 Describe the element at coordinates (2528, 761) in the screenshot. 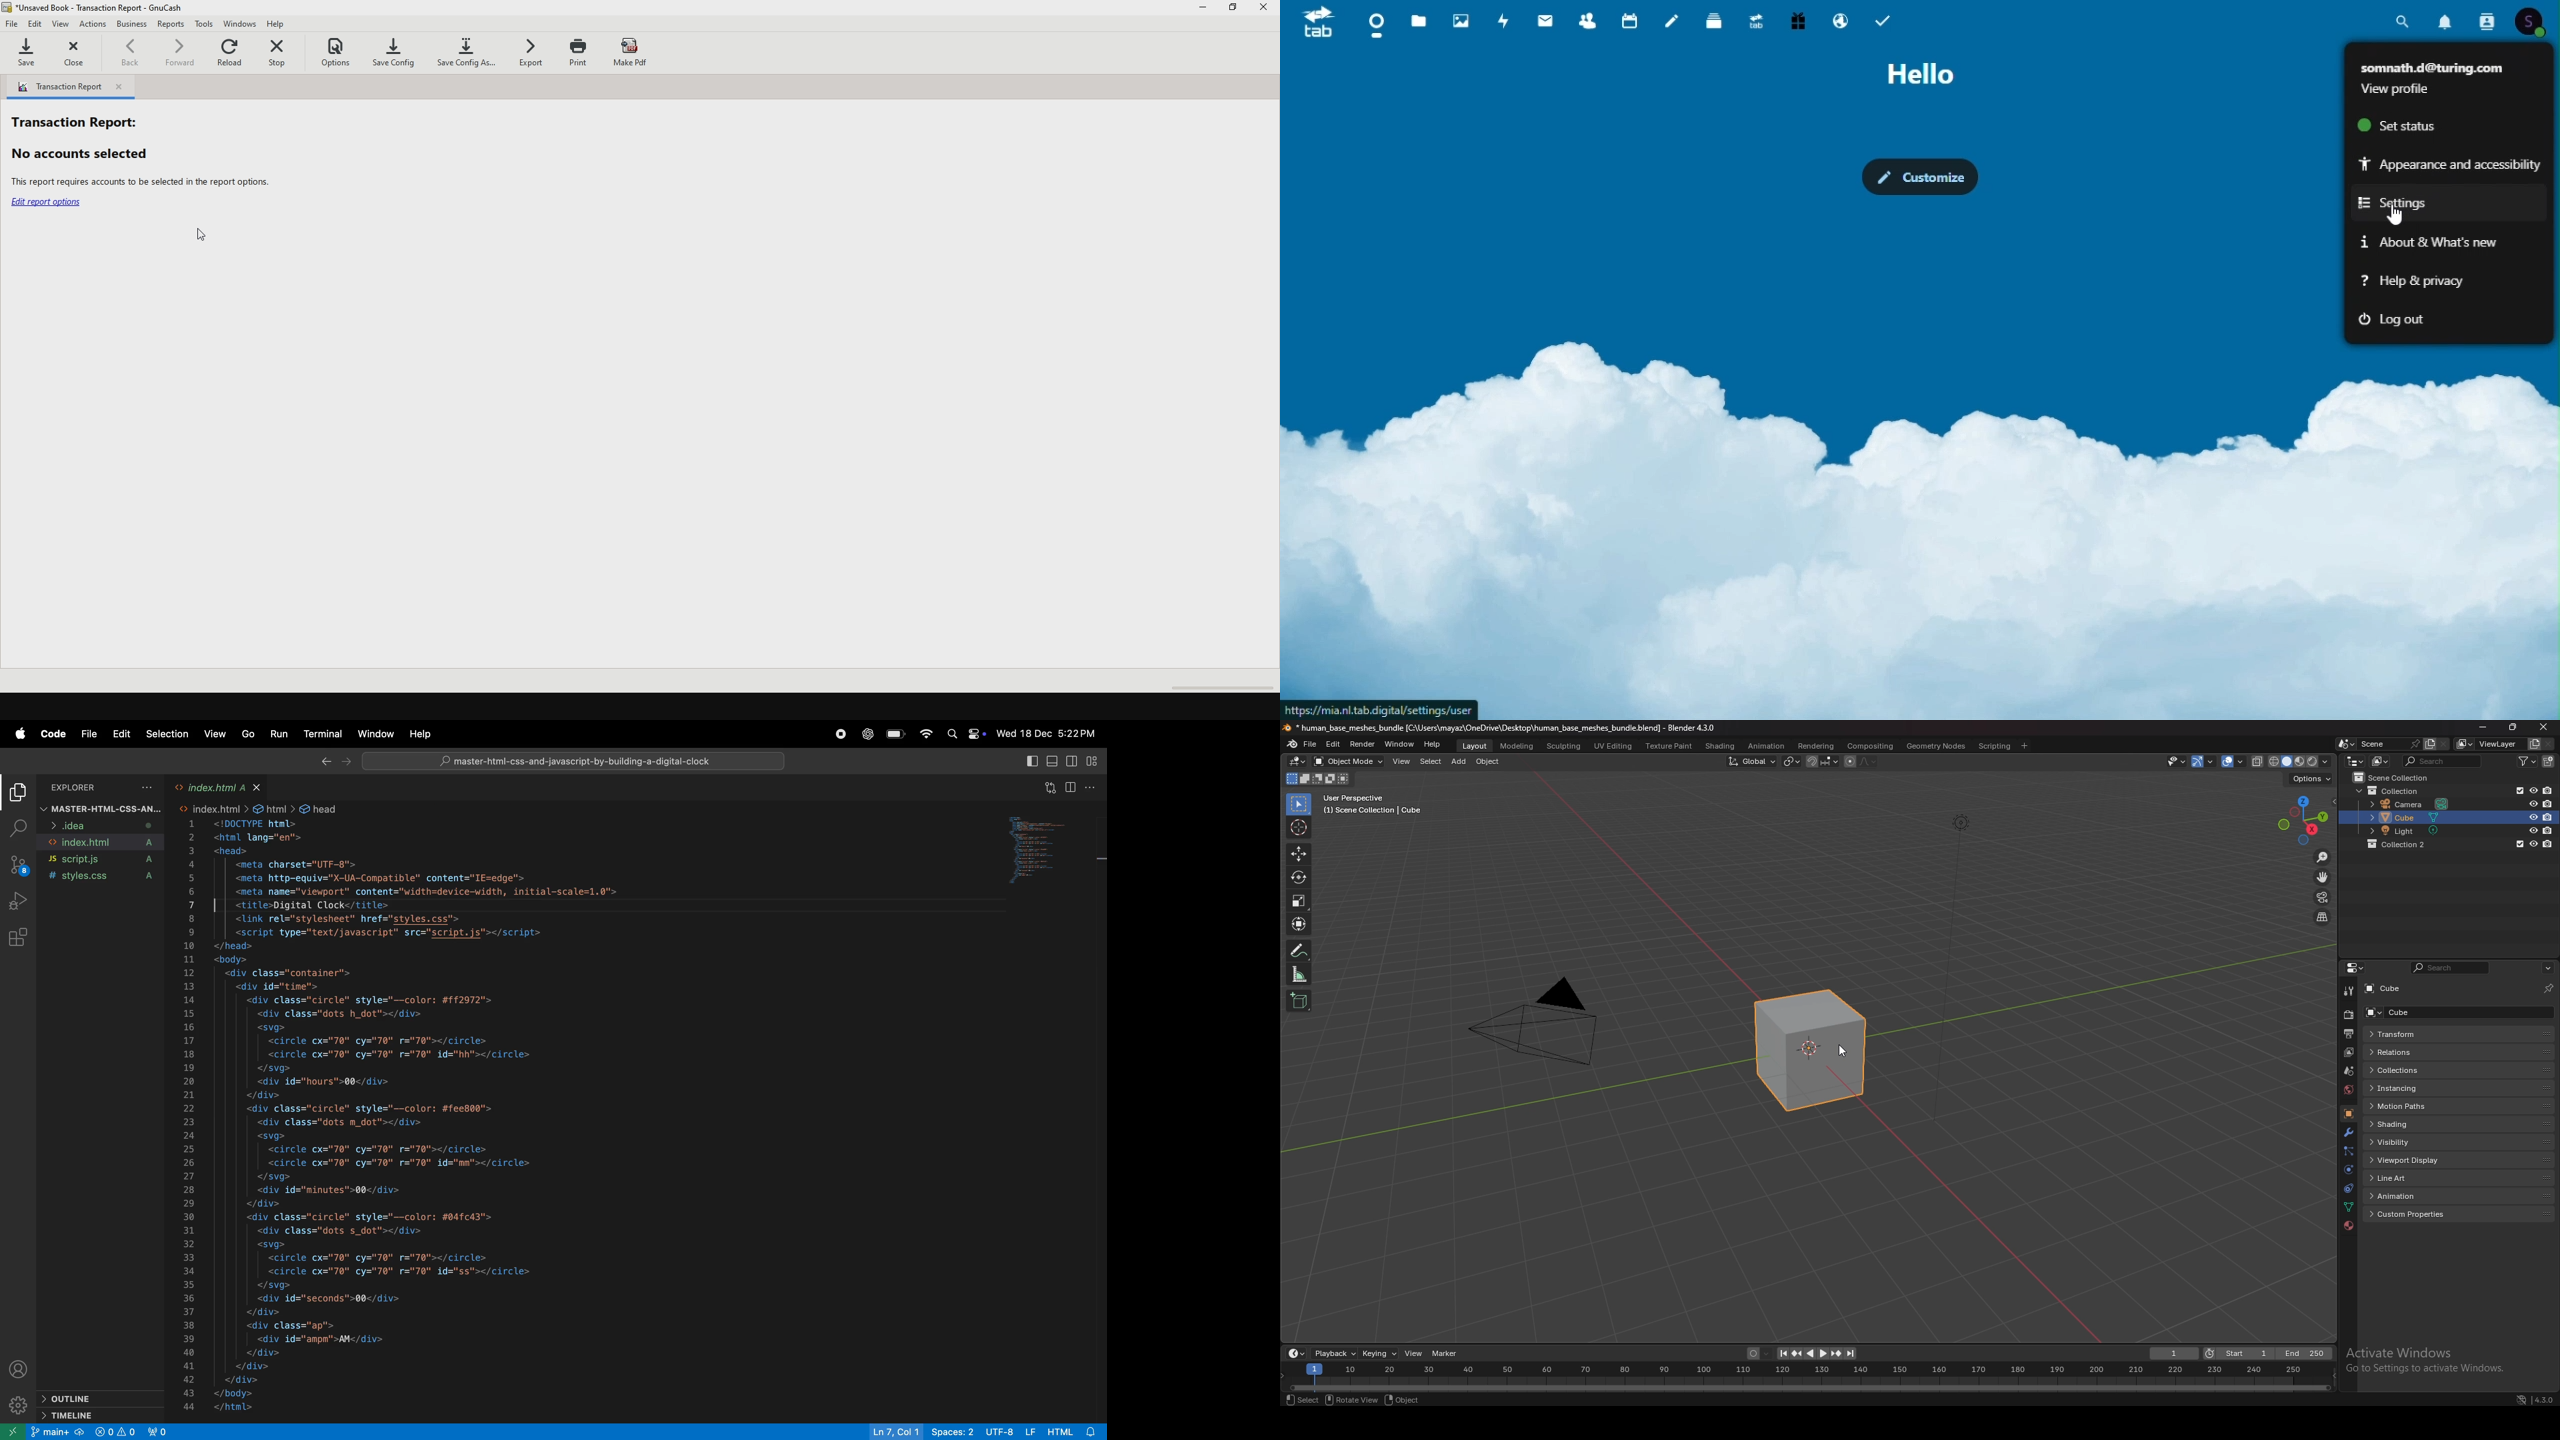

I see `filter` at that location.